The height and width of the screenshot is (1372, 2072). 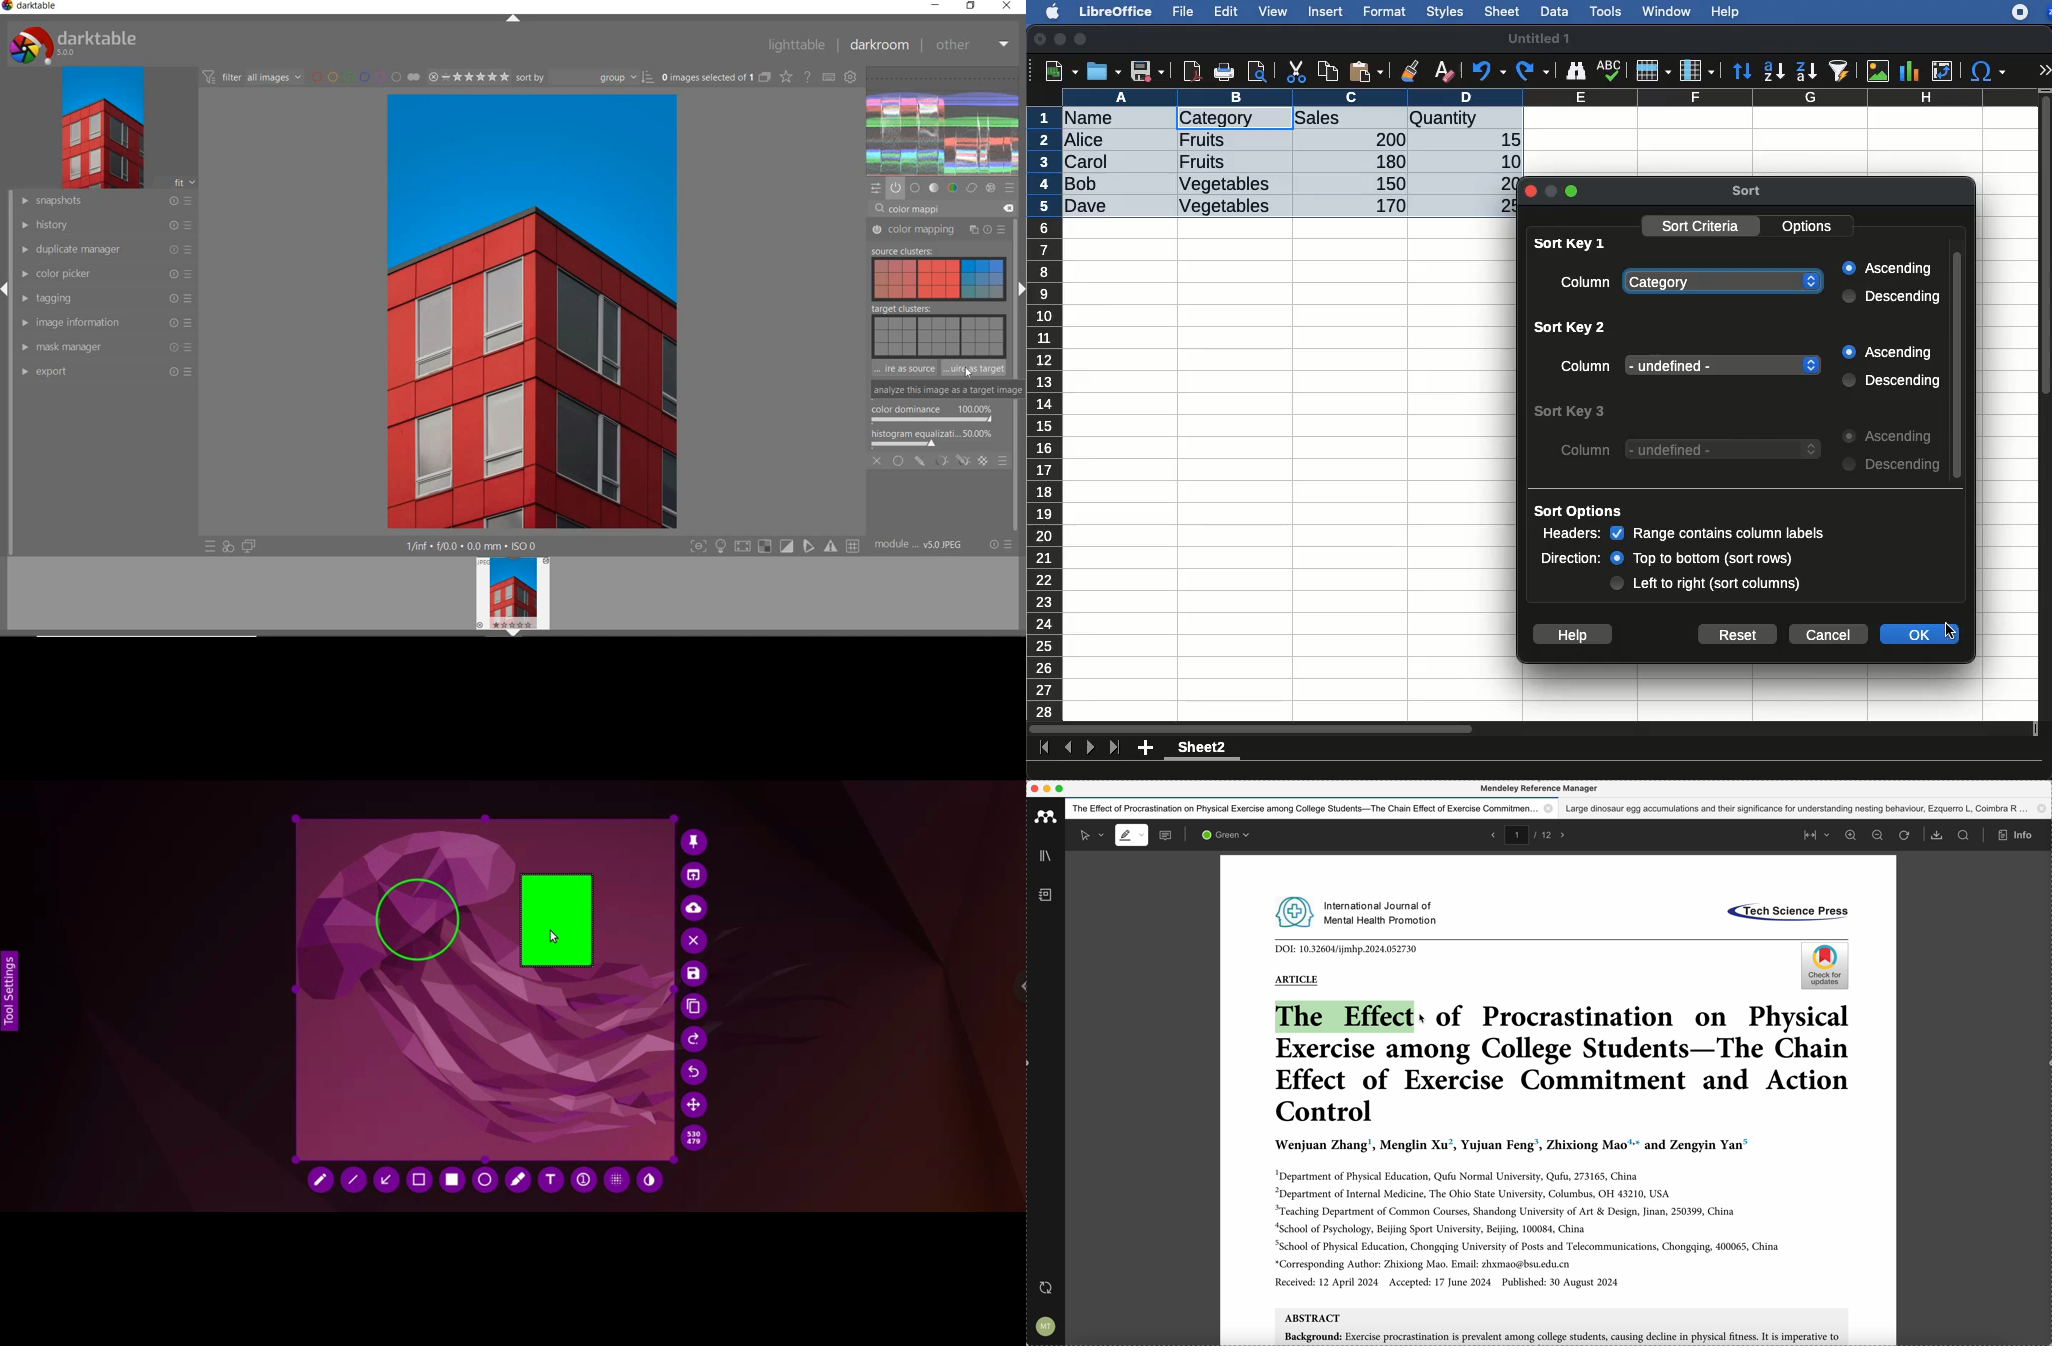 What do you see at coordinates (1726, 13) in the screenshot?
I see `help` at bounding box center [1726, 13].